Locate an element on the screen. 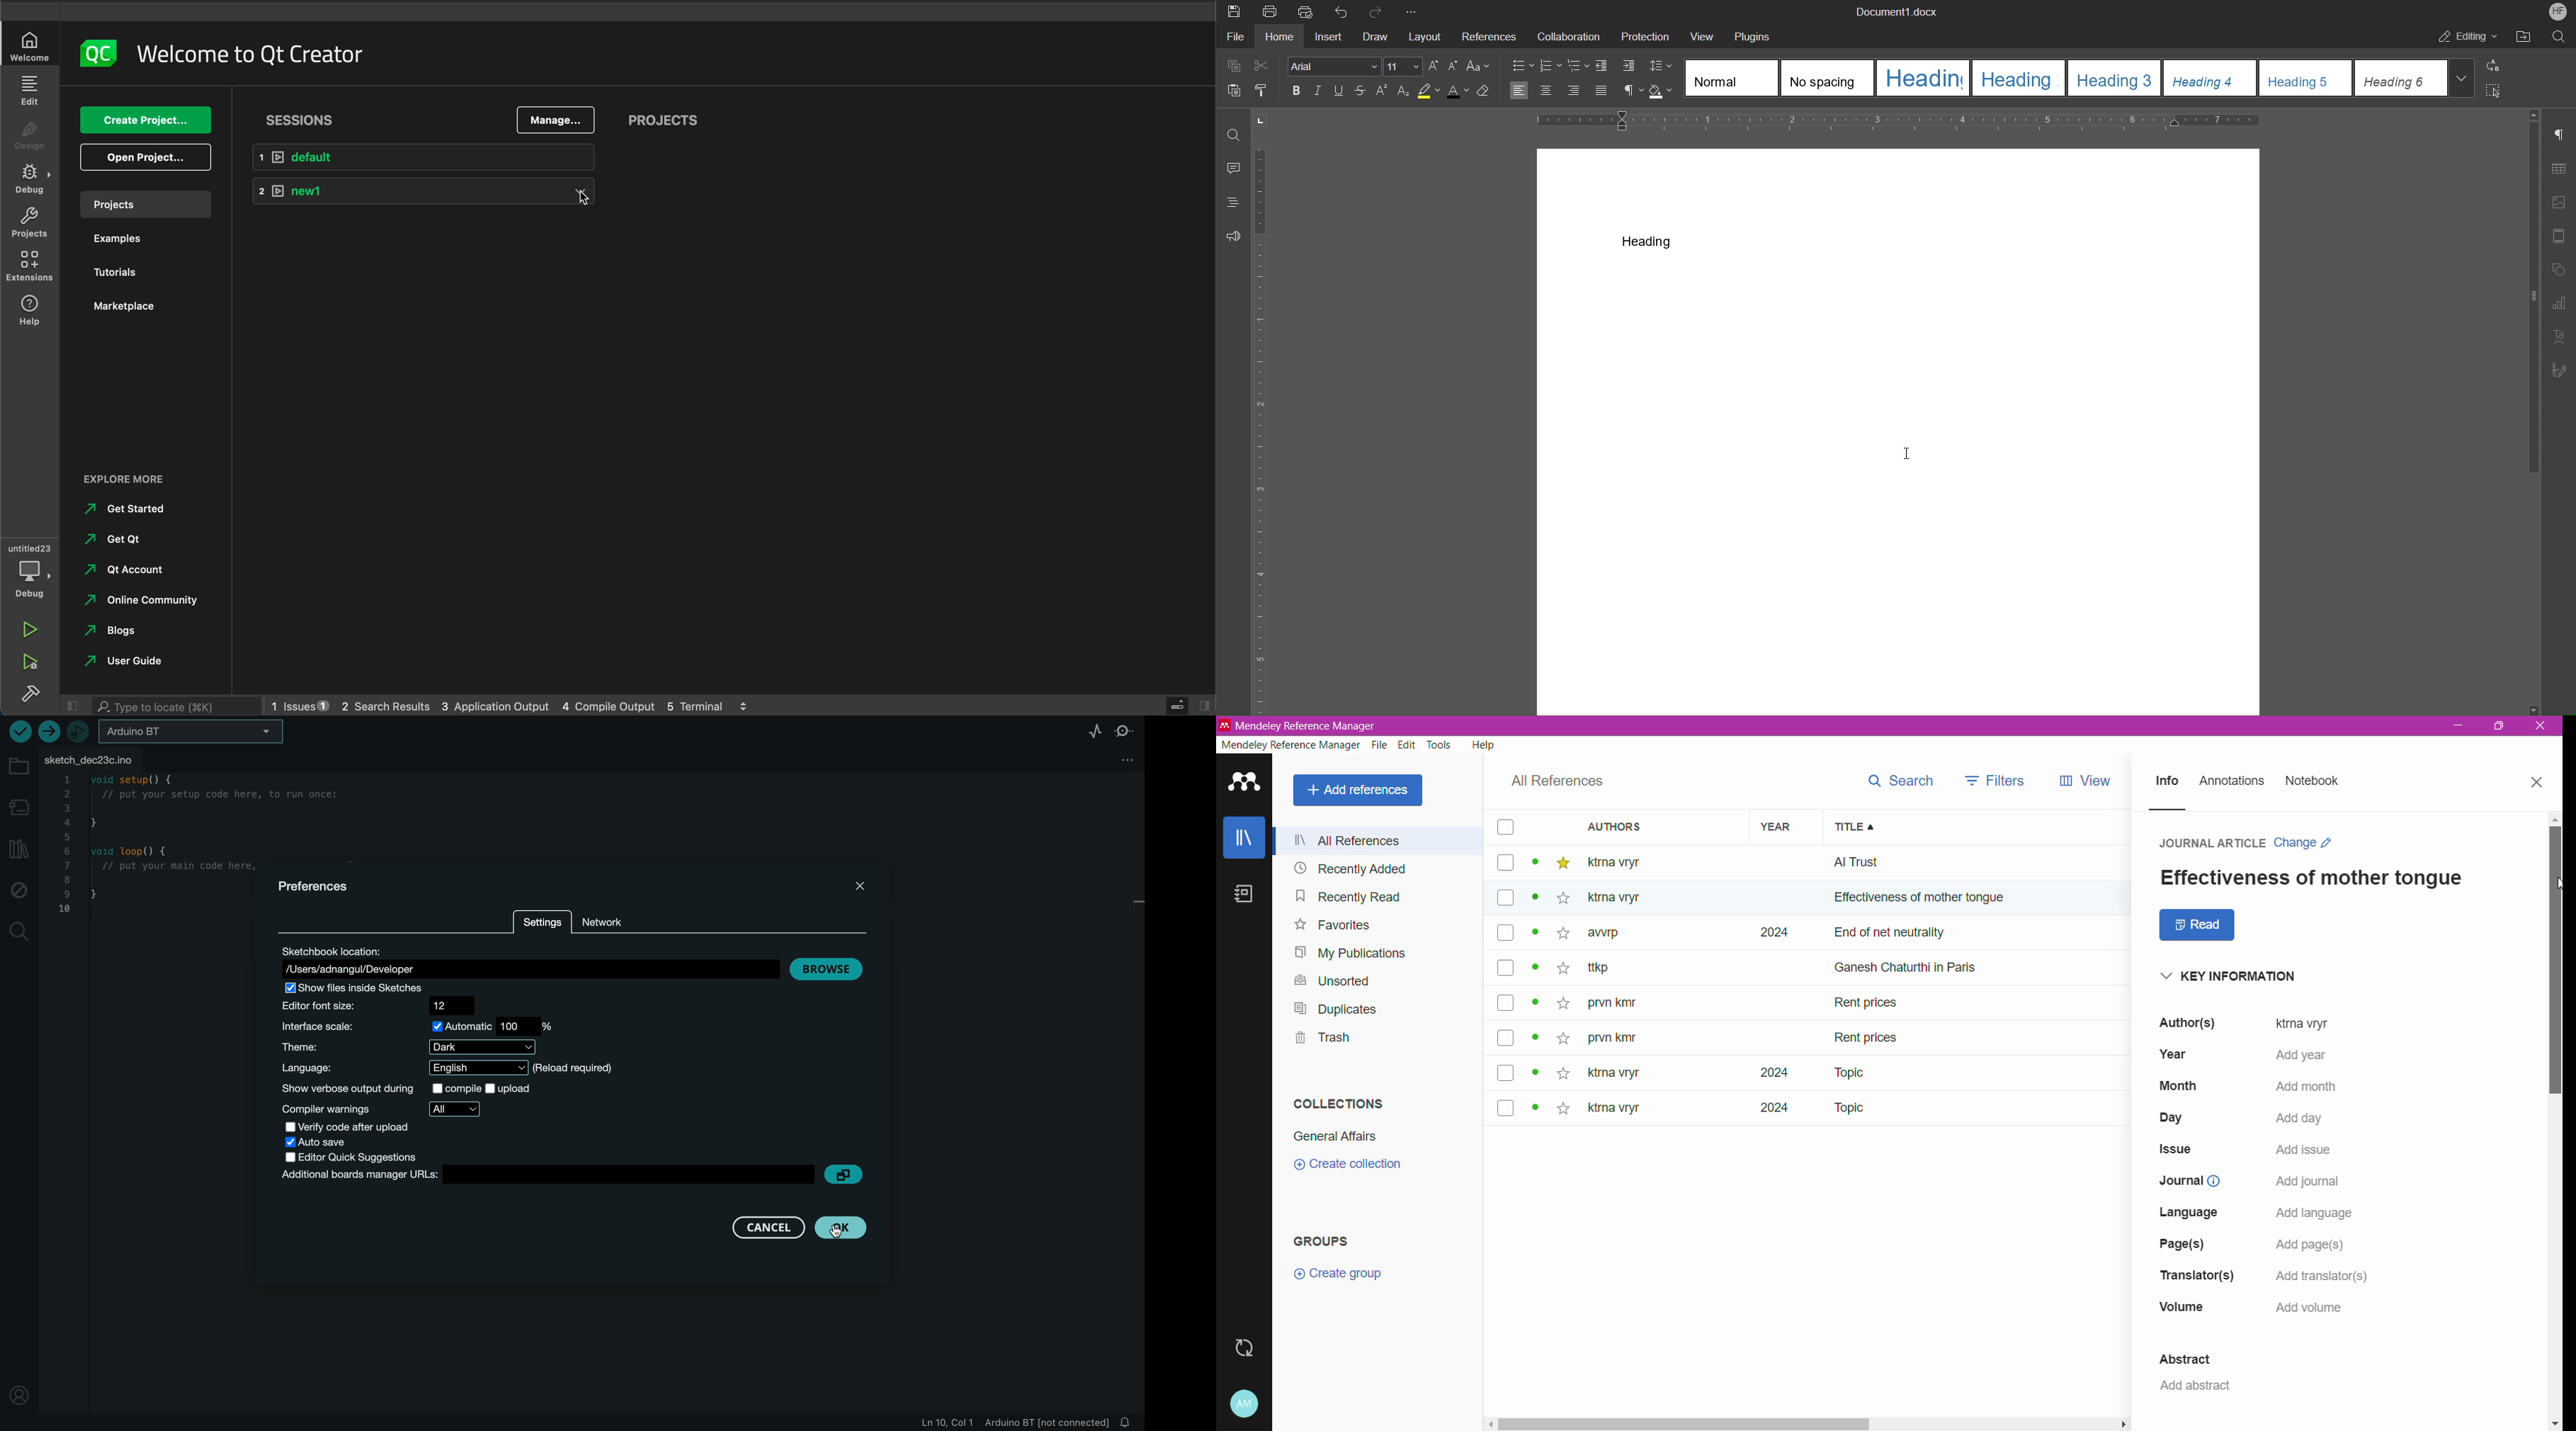 The image size is (2576, 1456). close is located at coordinates (857, 885).